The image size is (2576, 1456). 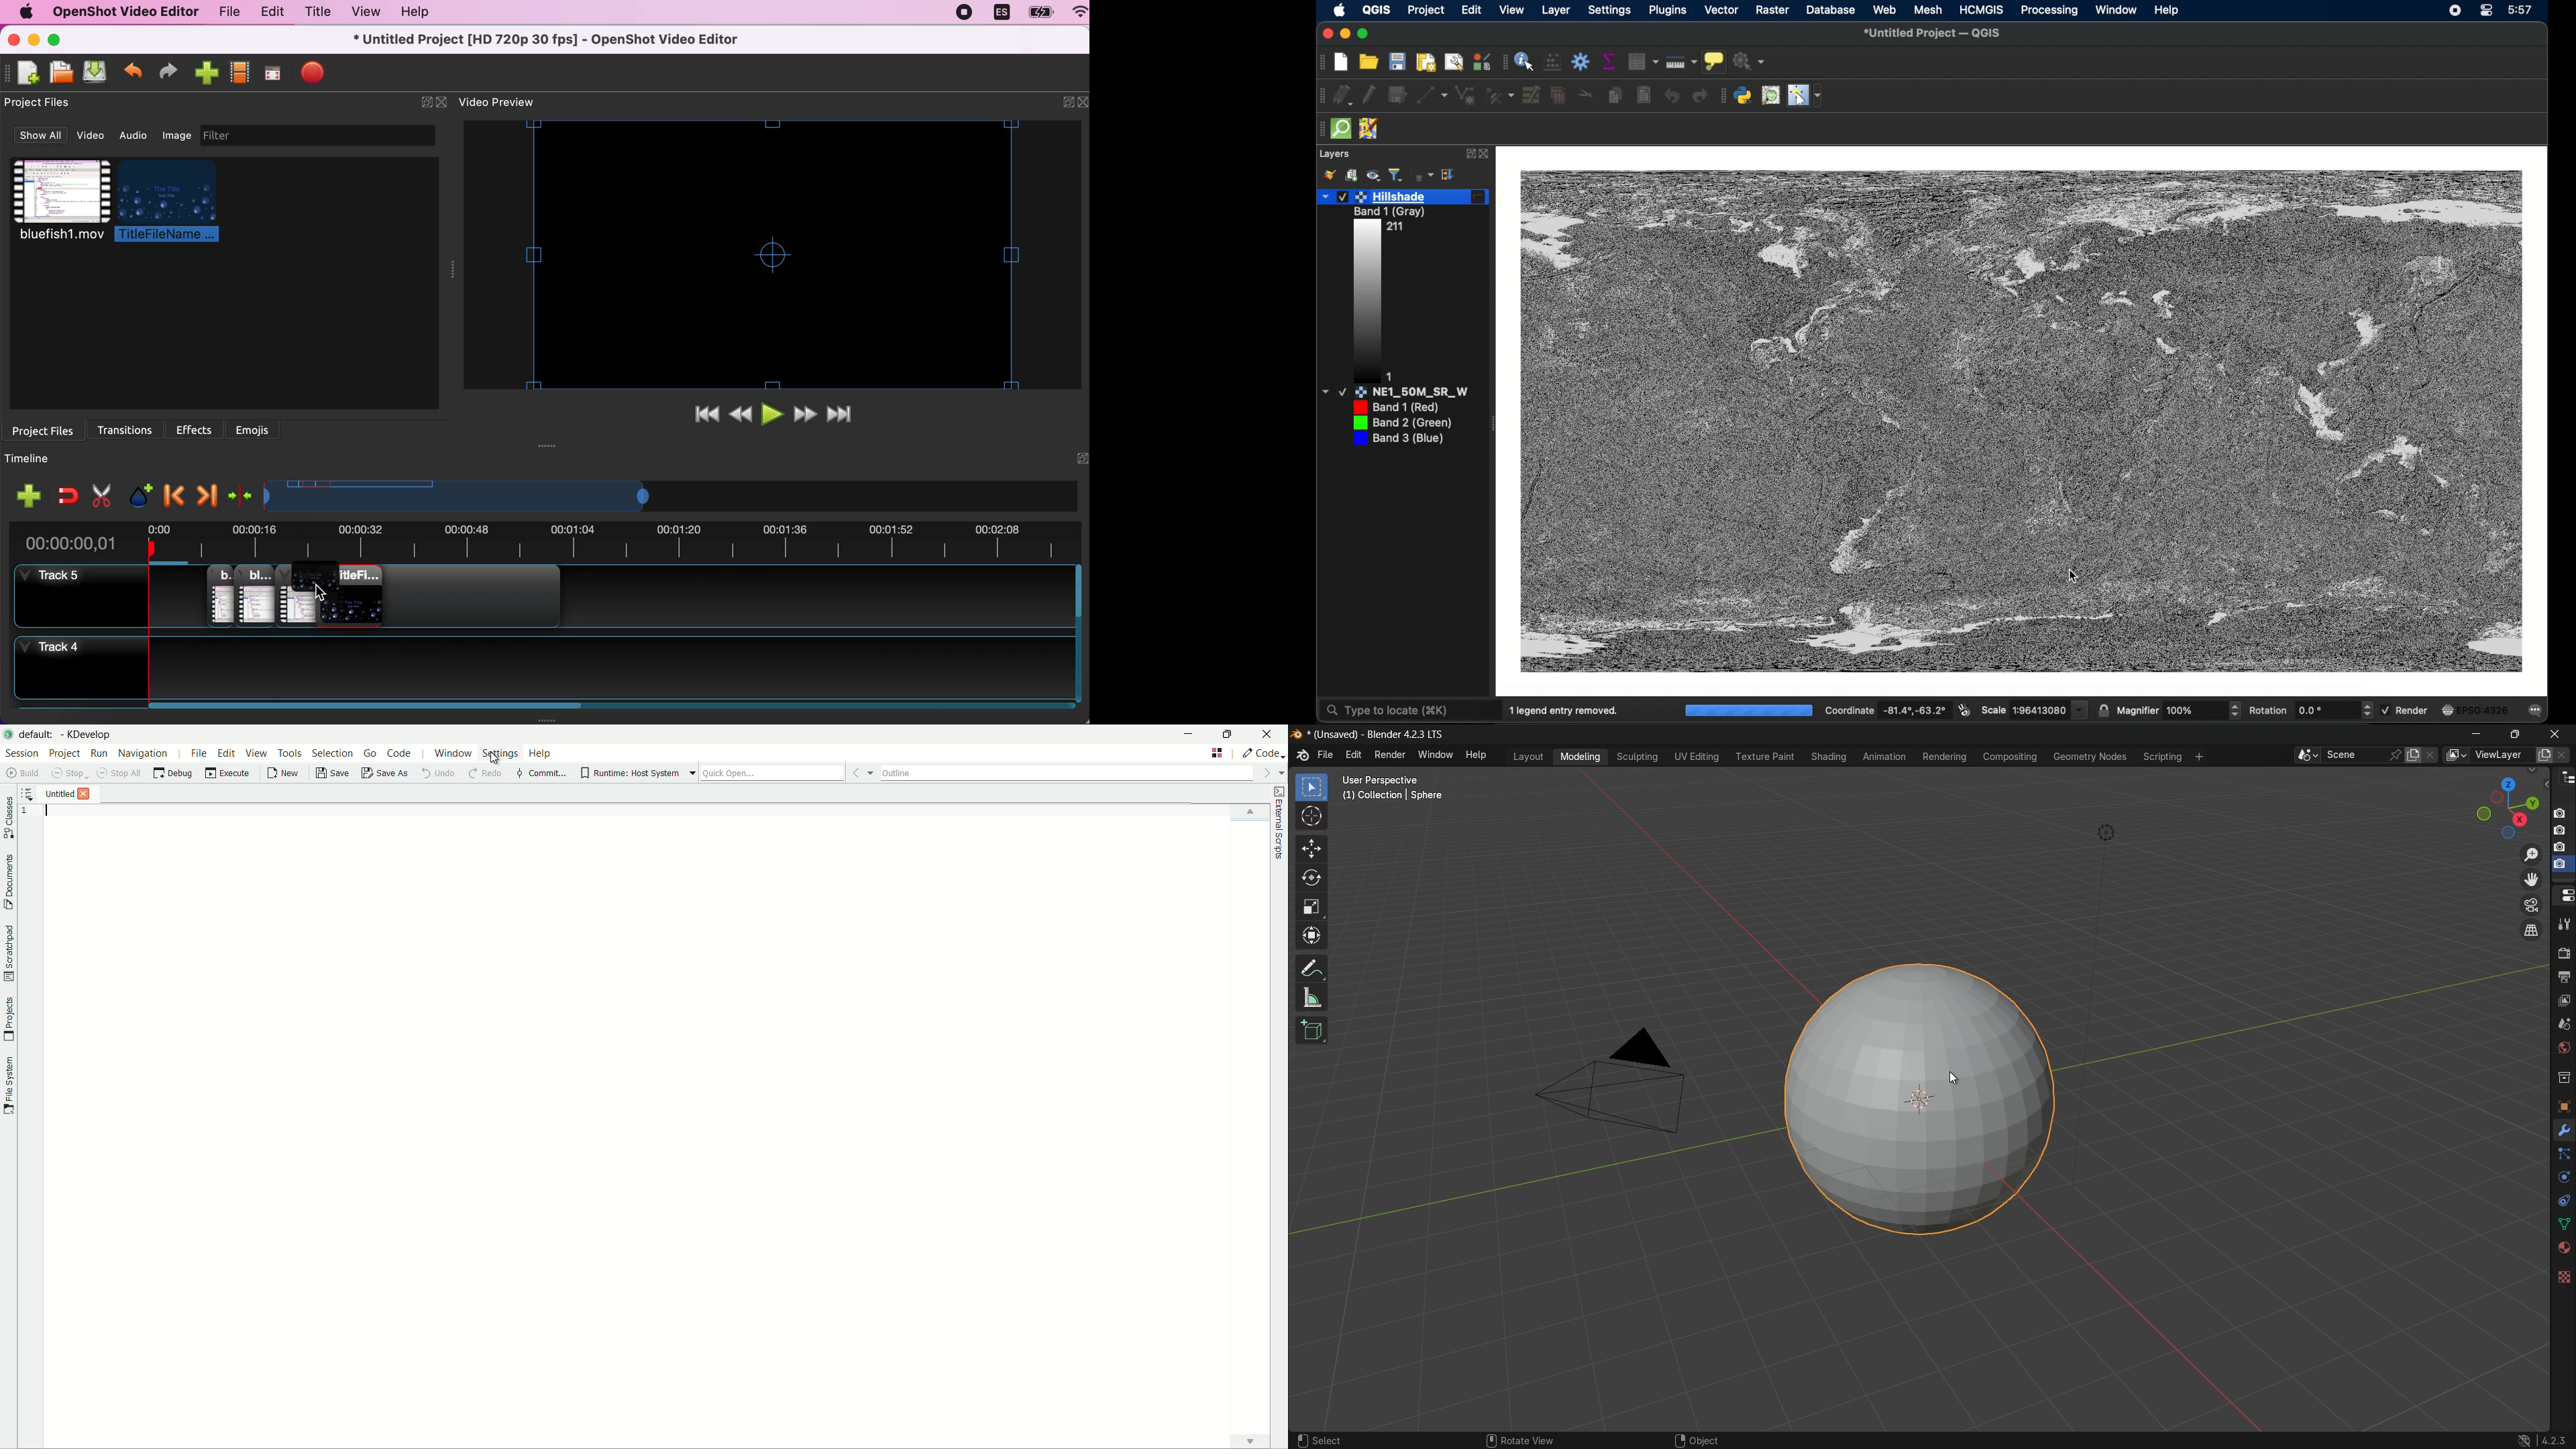 What do you see at coordinates (2532, 905) in the screenshot?
I see `toggle the camera view` at bounding box center [2532, 905].